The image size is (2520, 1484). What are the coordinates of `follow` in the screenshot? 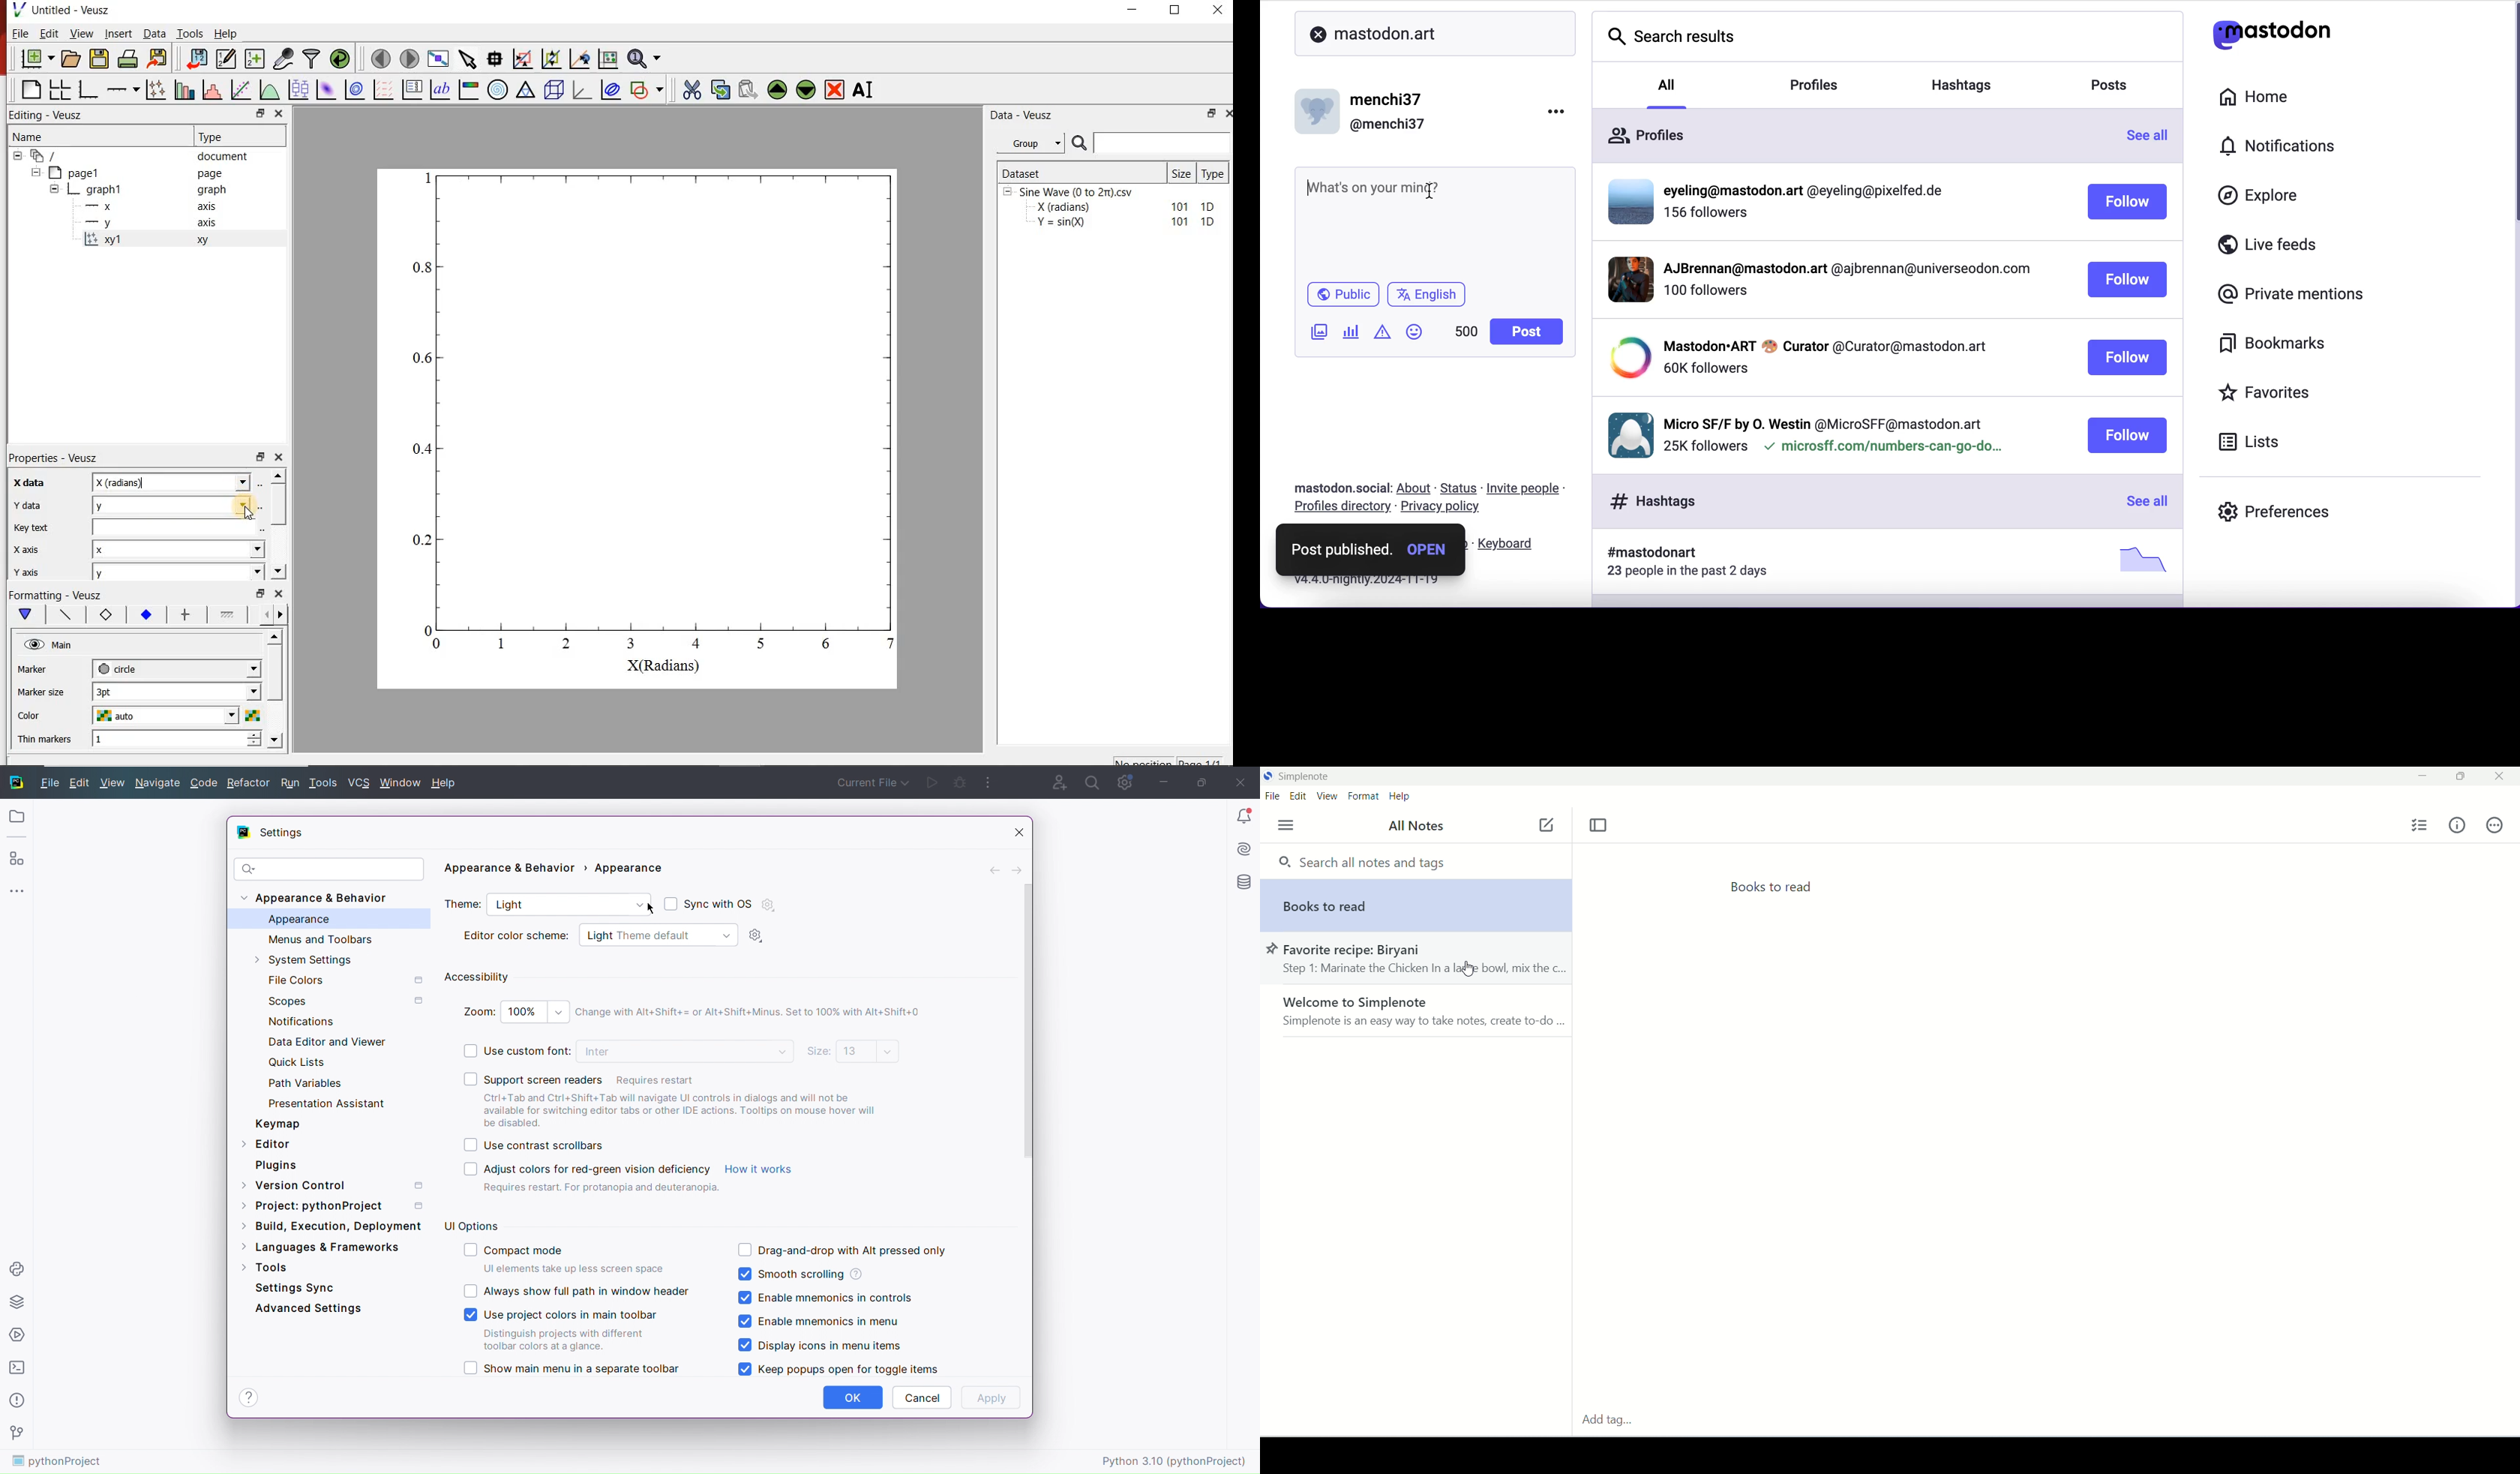 It's located at (2128, 281).